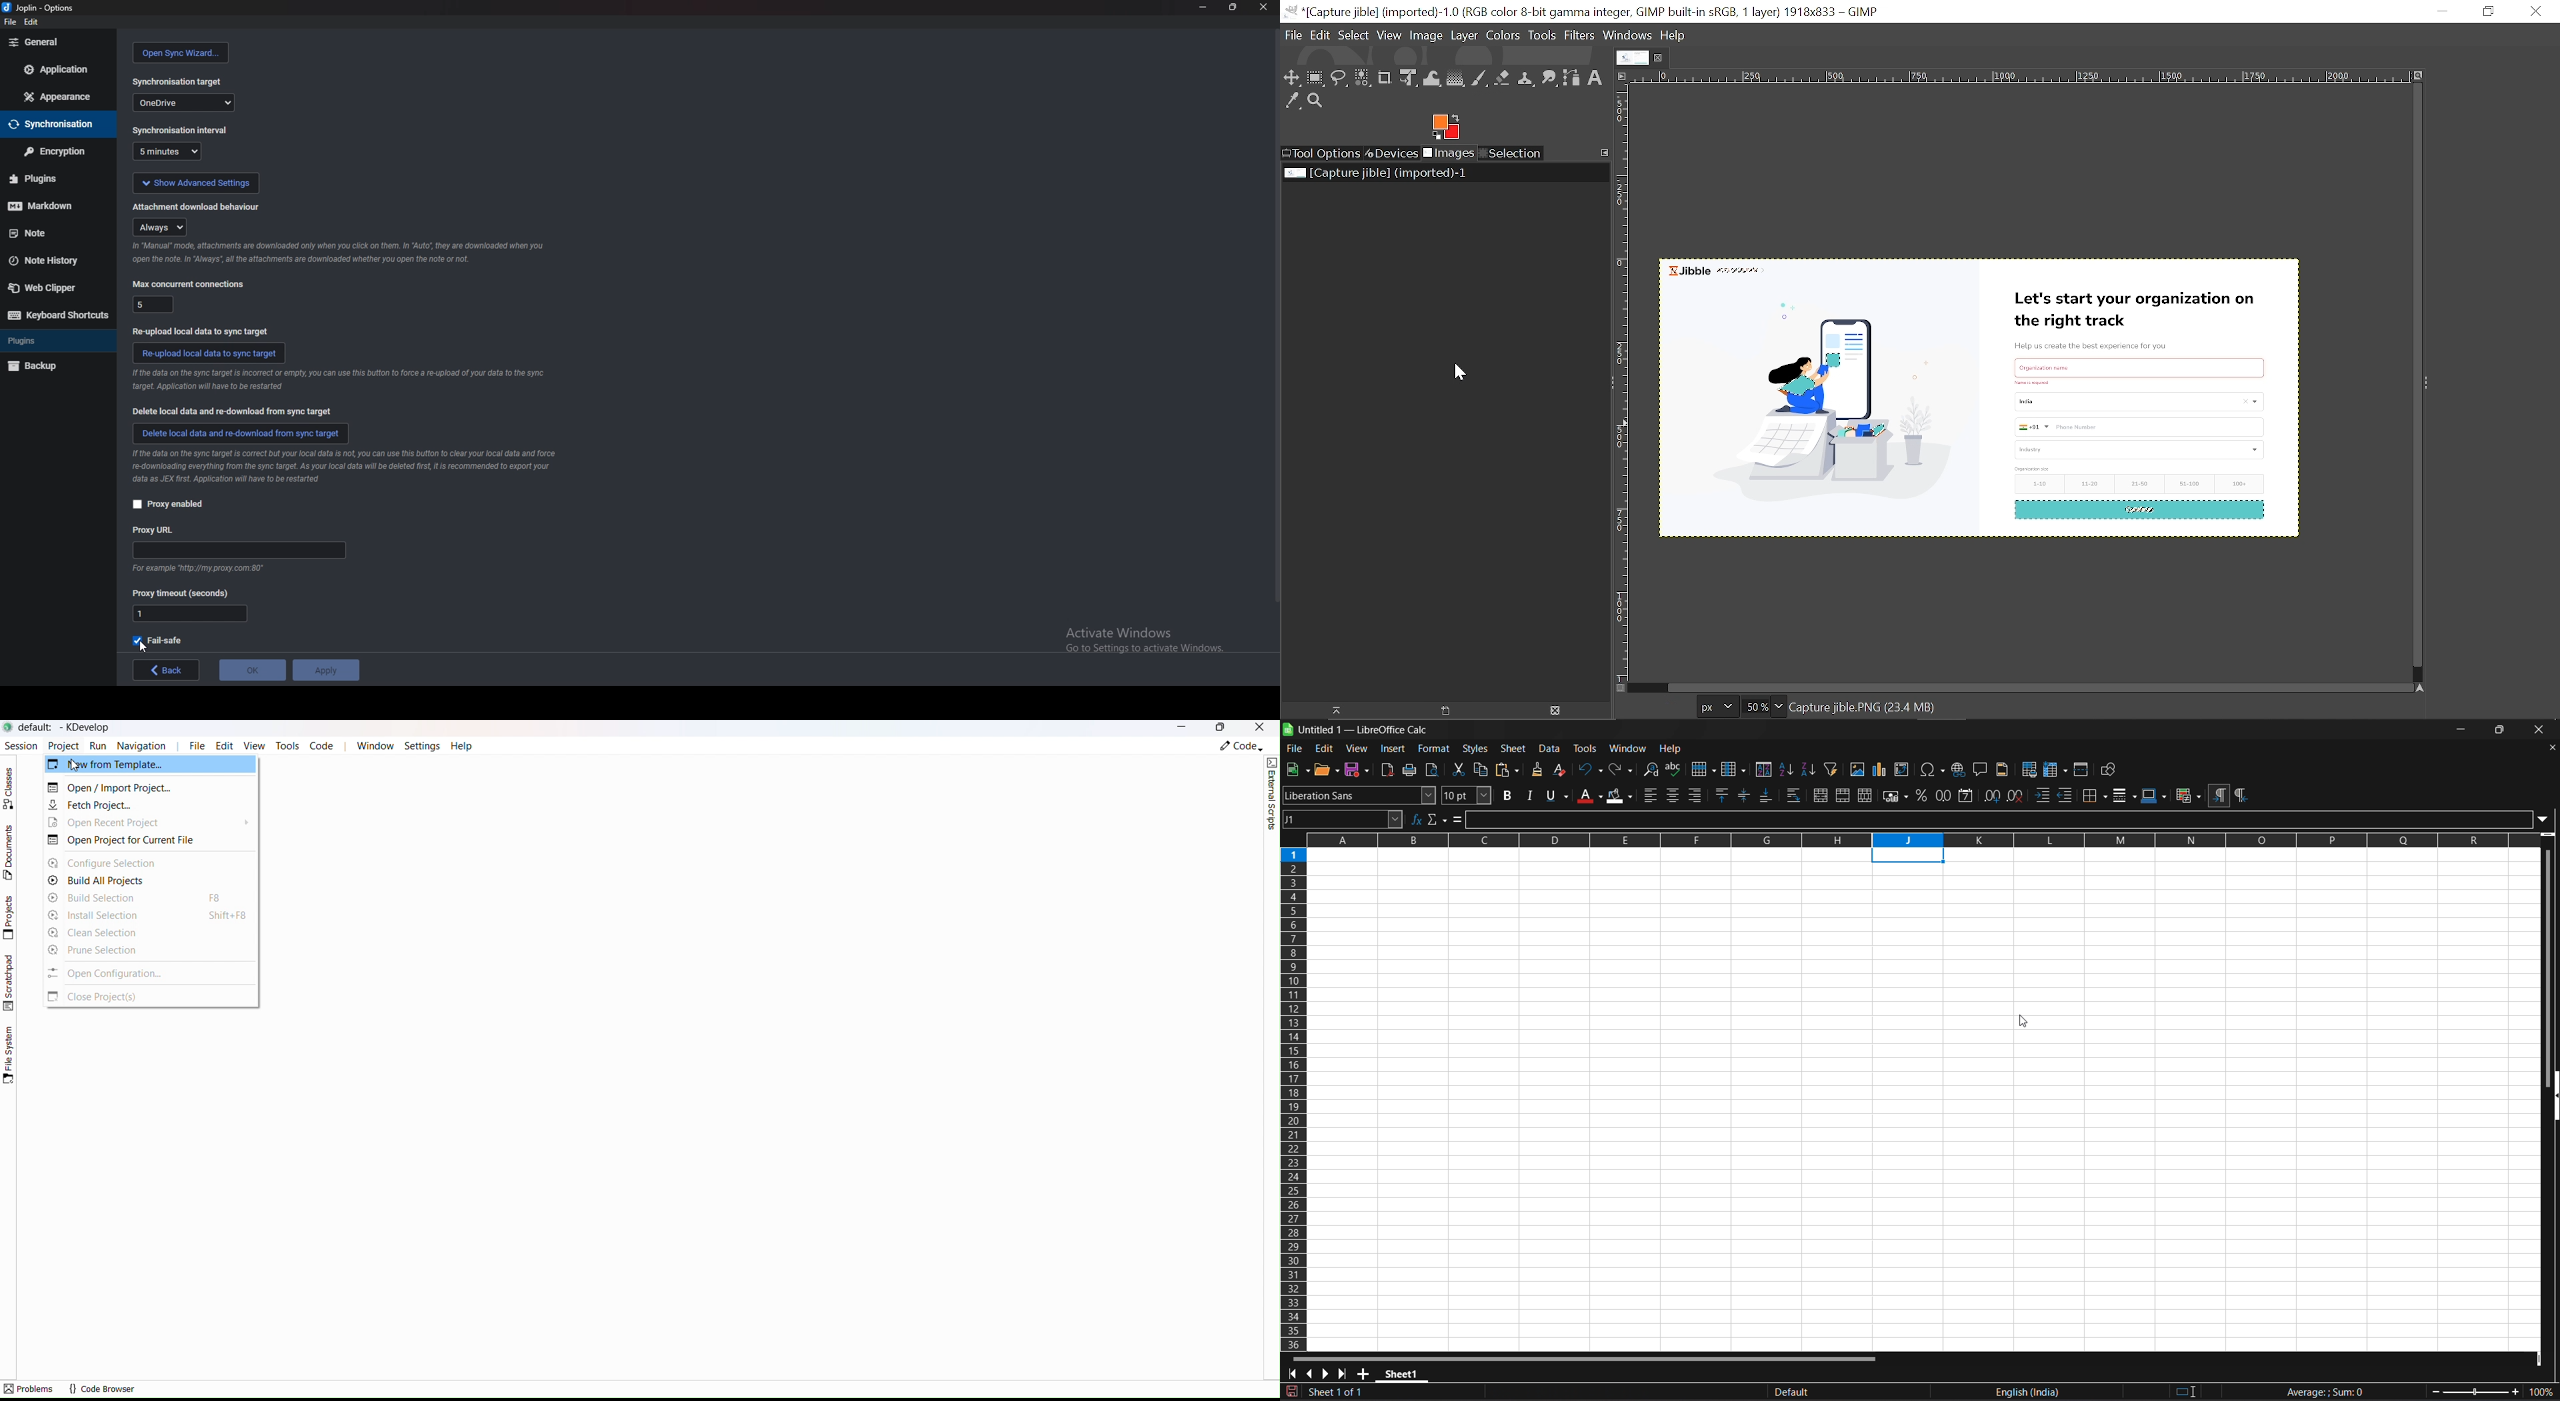 The height and width of the screenshot is (1428, 2576). What do you see at coordinates (337, 253) in the screenshot?
I see `info` at bounding box center [337, 253].